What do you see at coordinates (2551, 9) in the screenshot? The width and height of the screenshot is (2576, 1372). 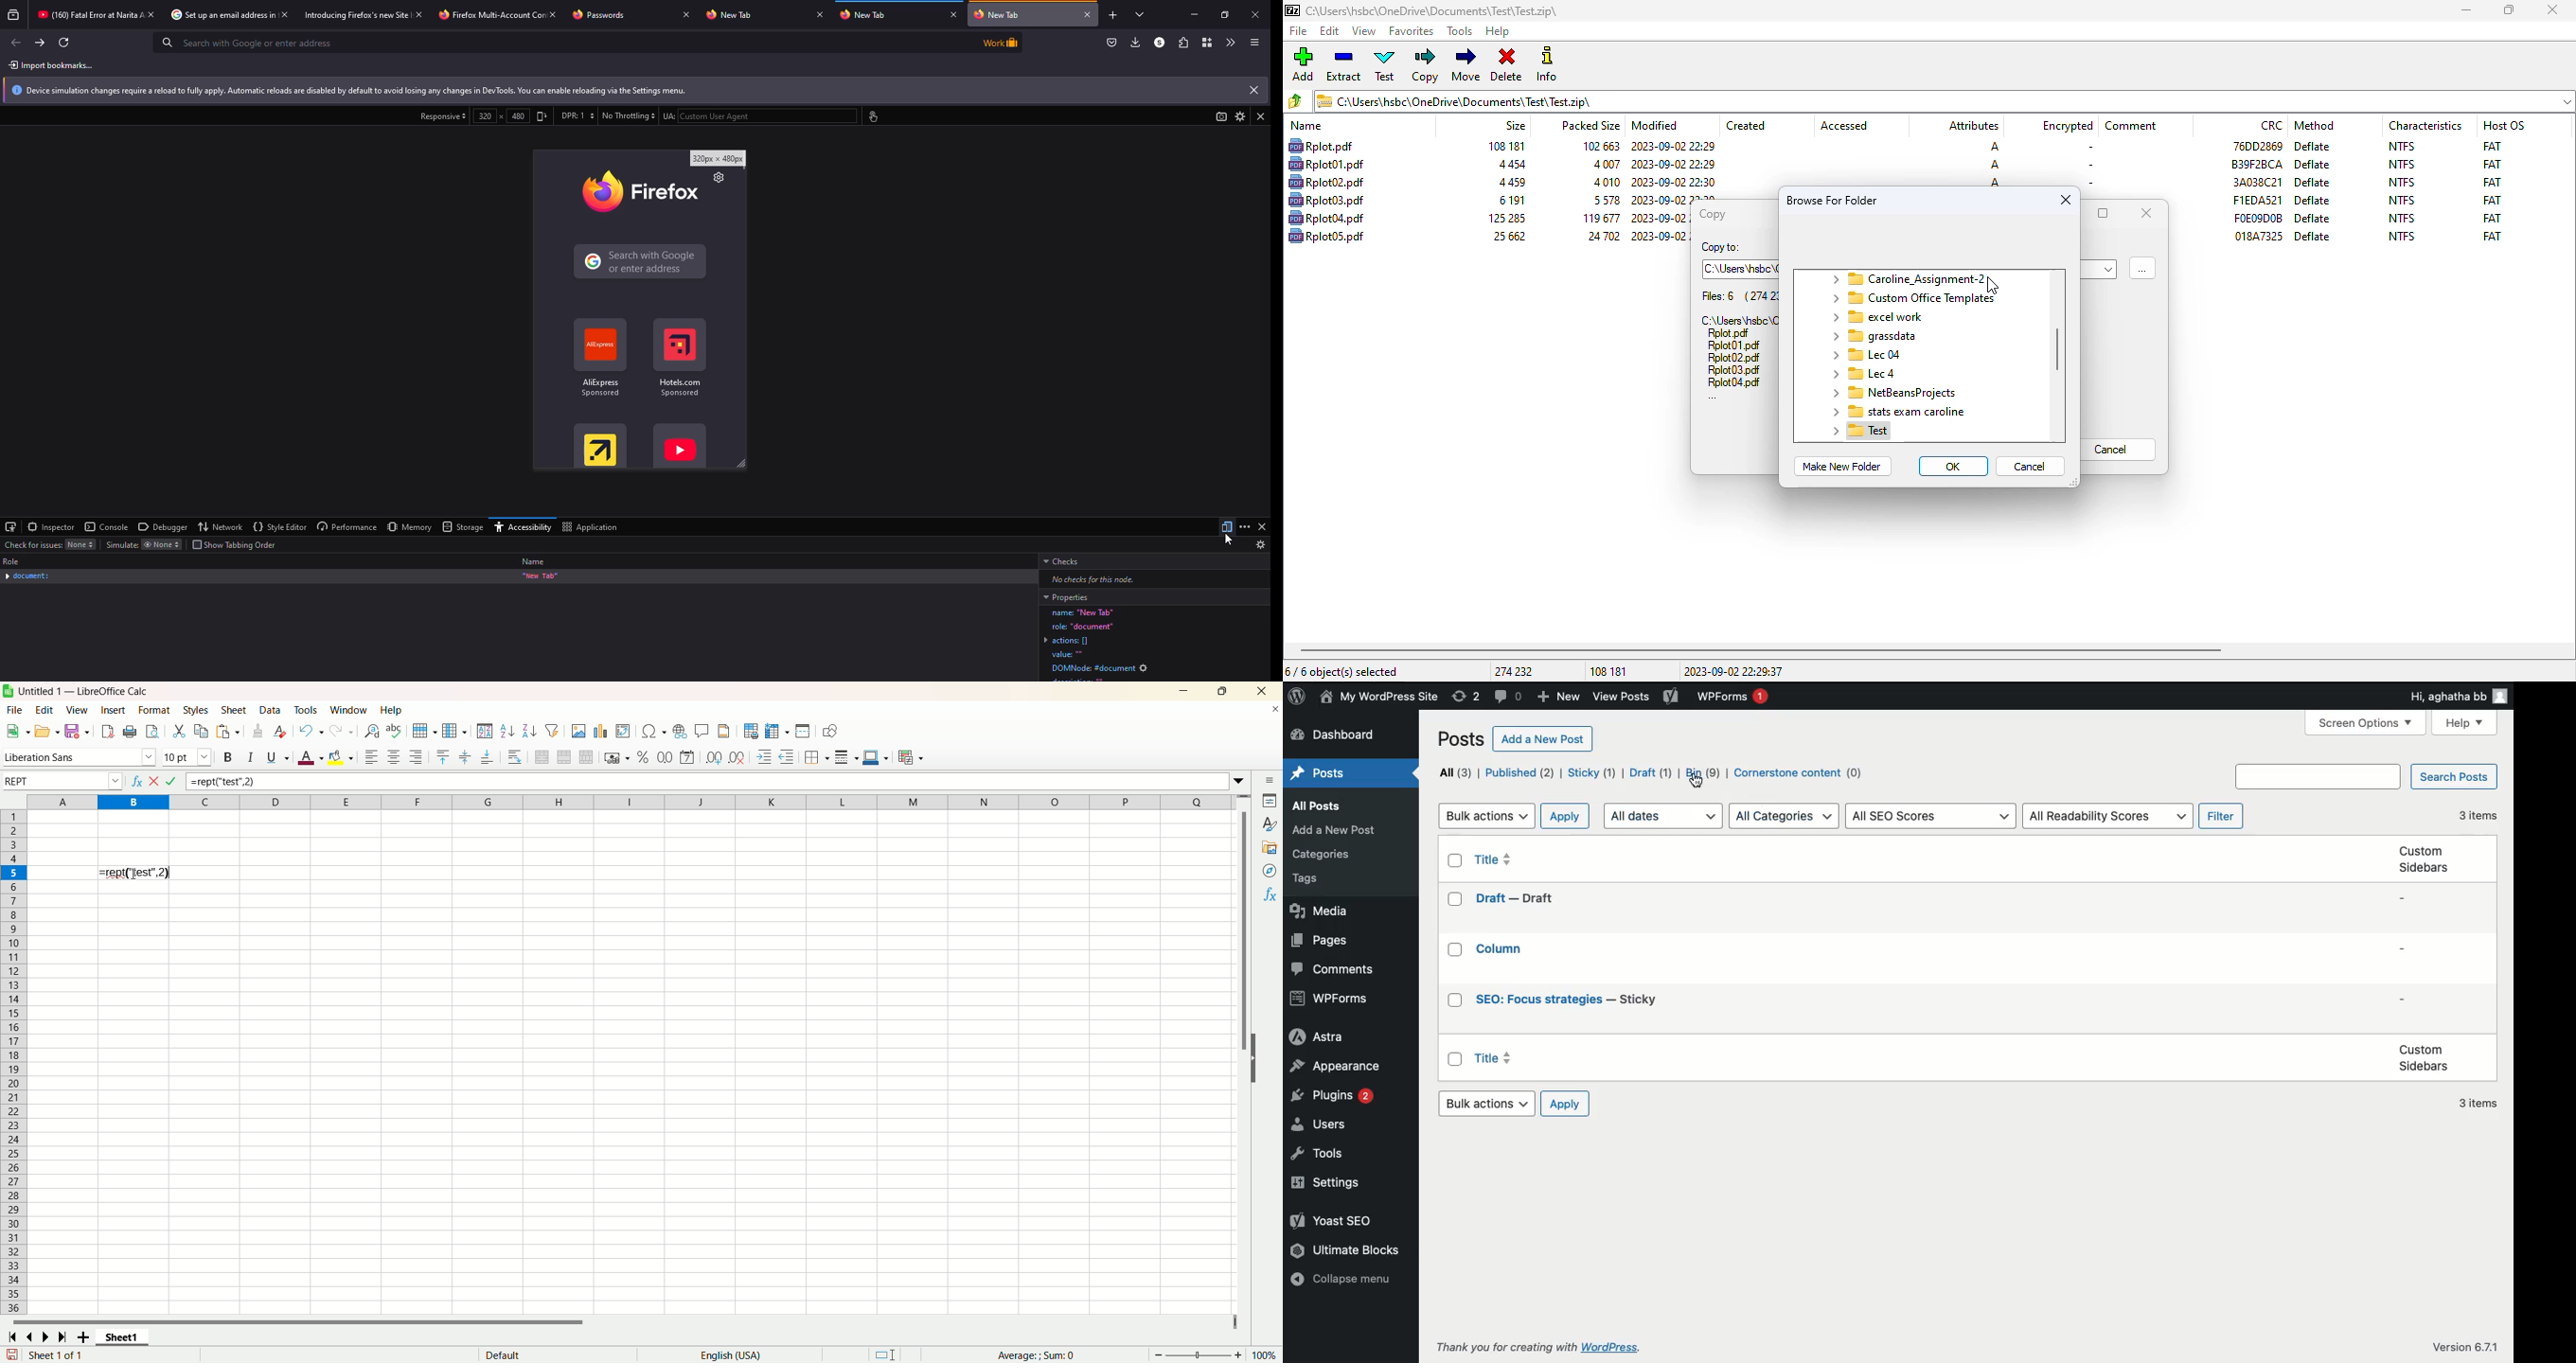 I see `close` at bounding box center [2551, 9].